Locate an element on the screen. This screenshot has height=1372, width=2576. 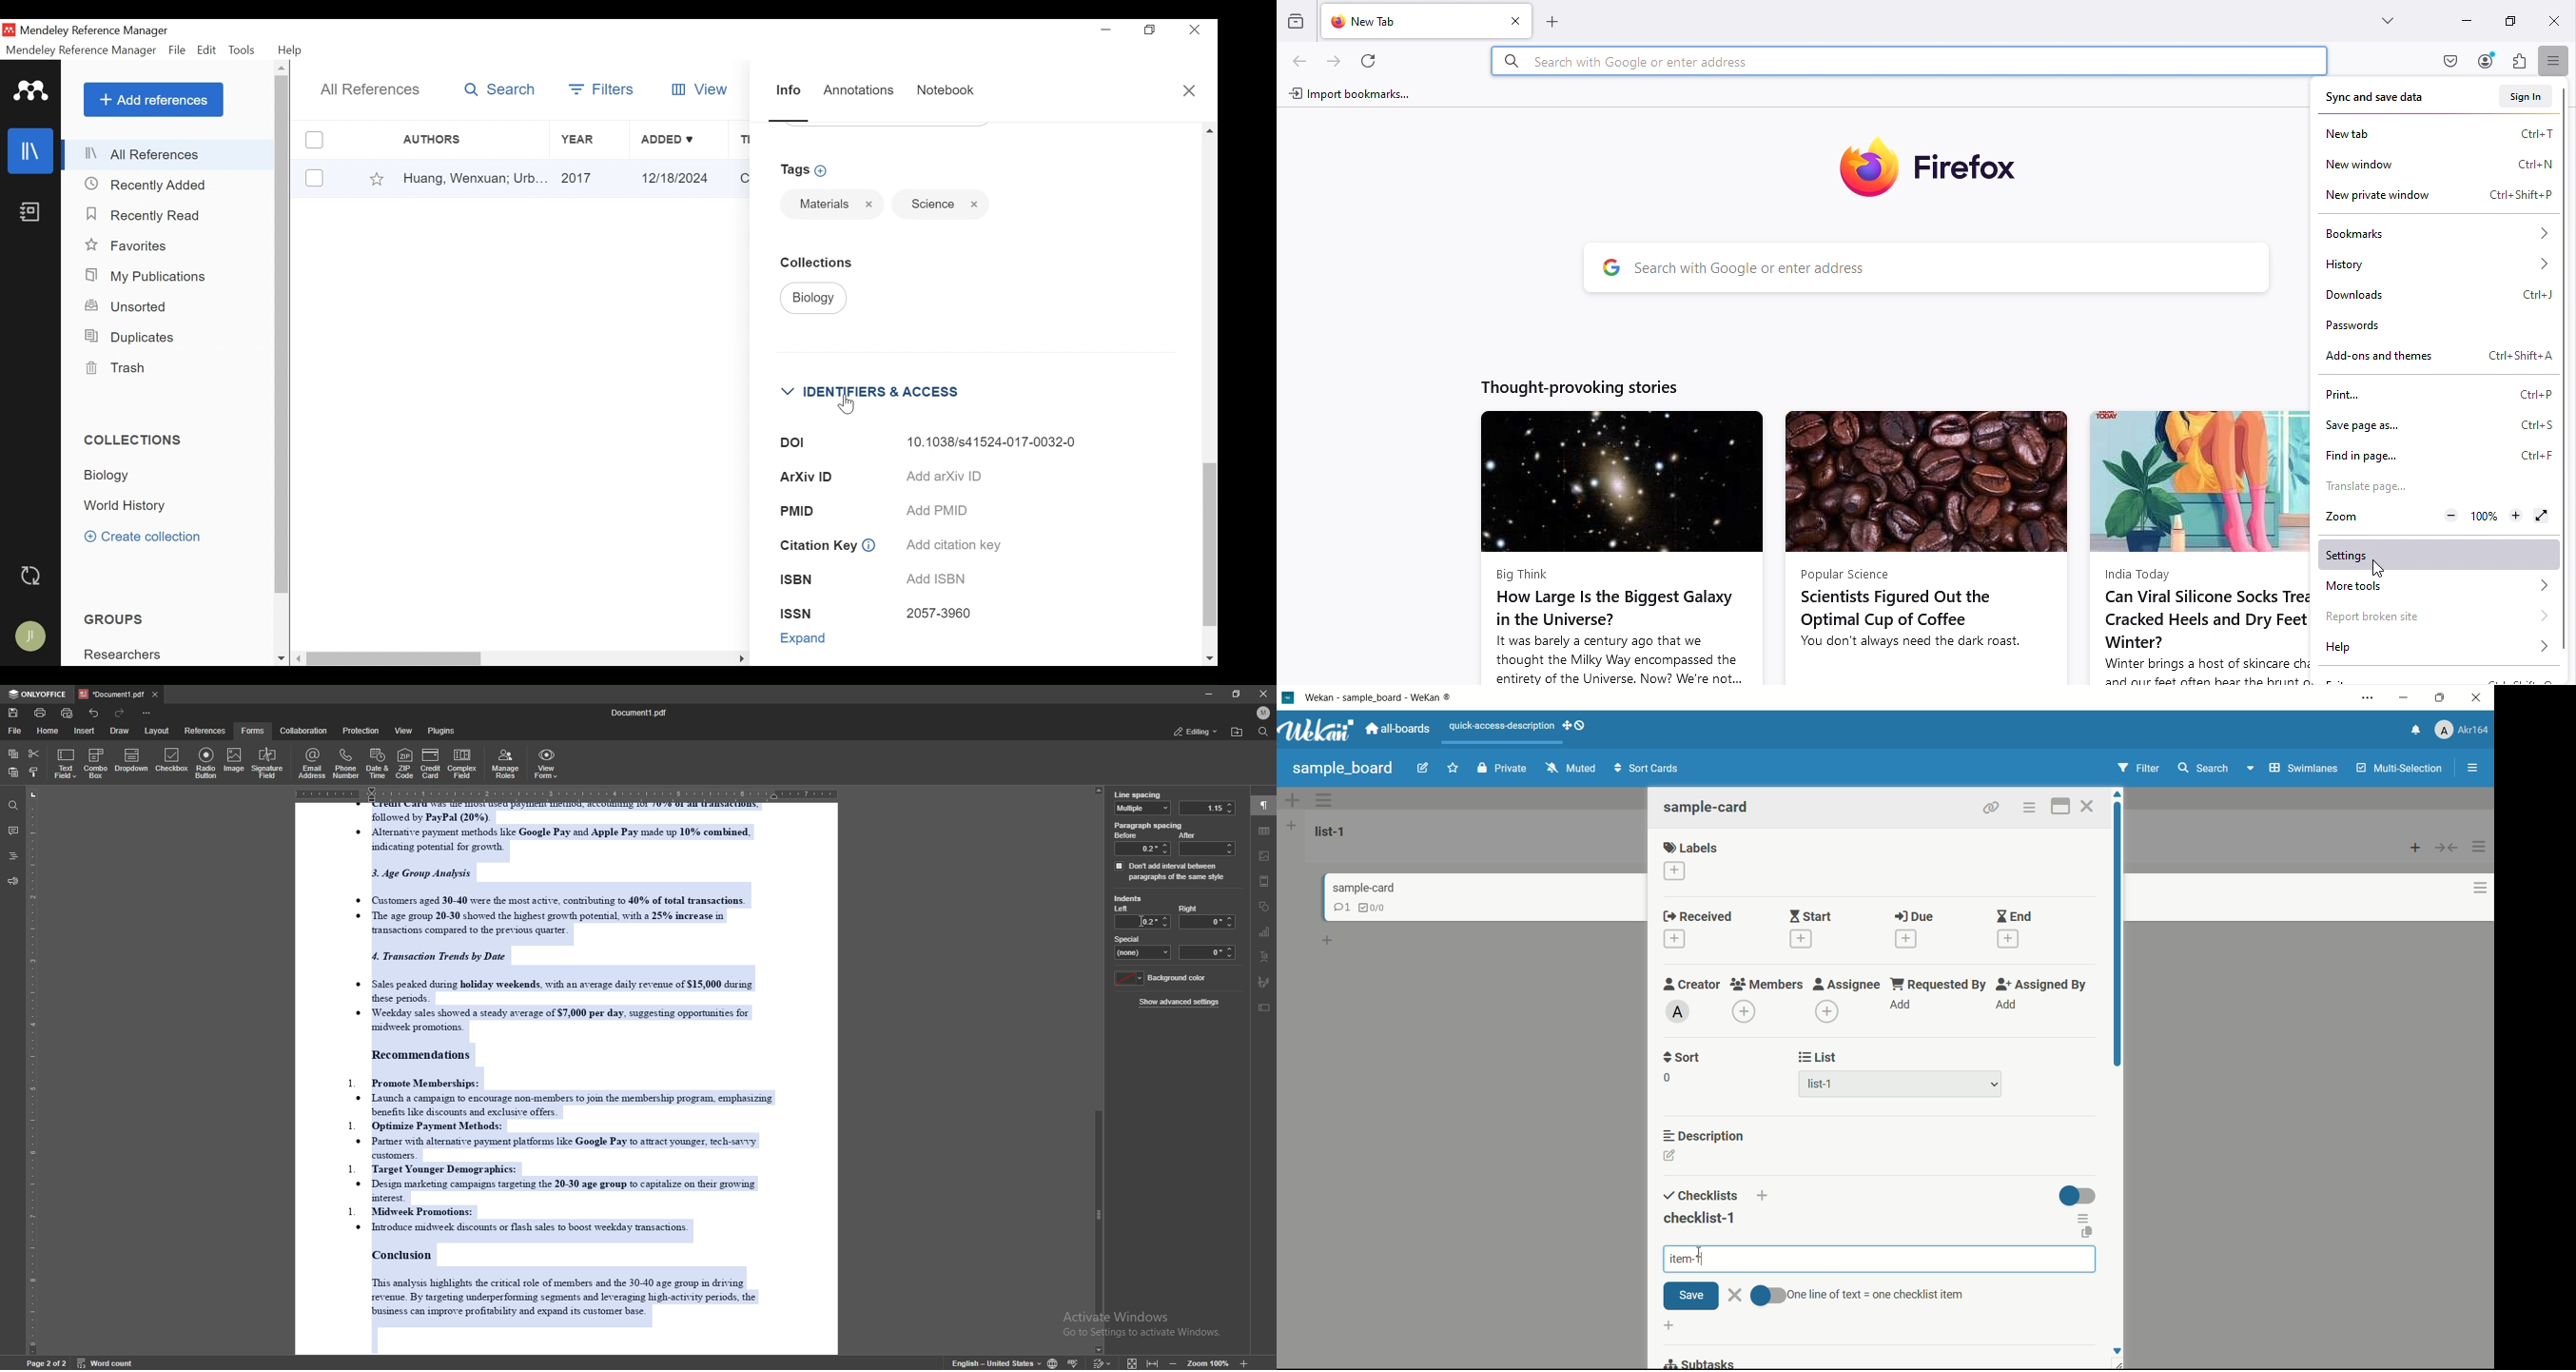
Maximize tab is located at coordinates (2507, 18).